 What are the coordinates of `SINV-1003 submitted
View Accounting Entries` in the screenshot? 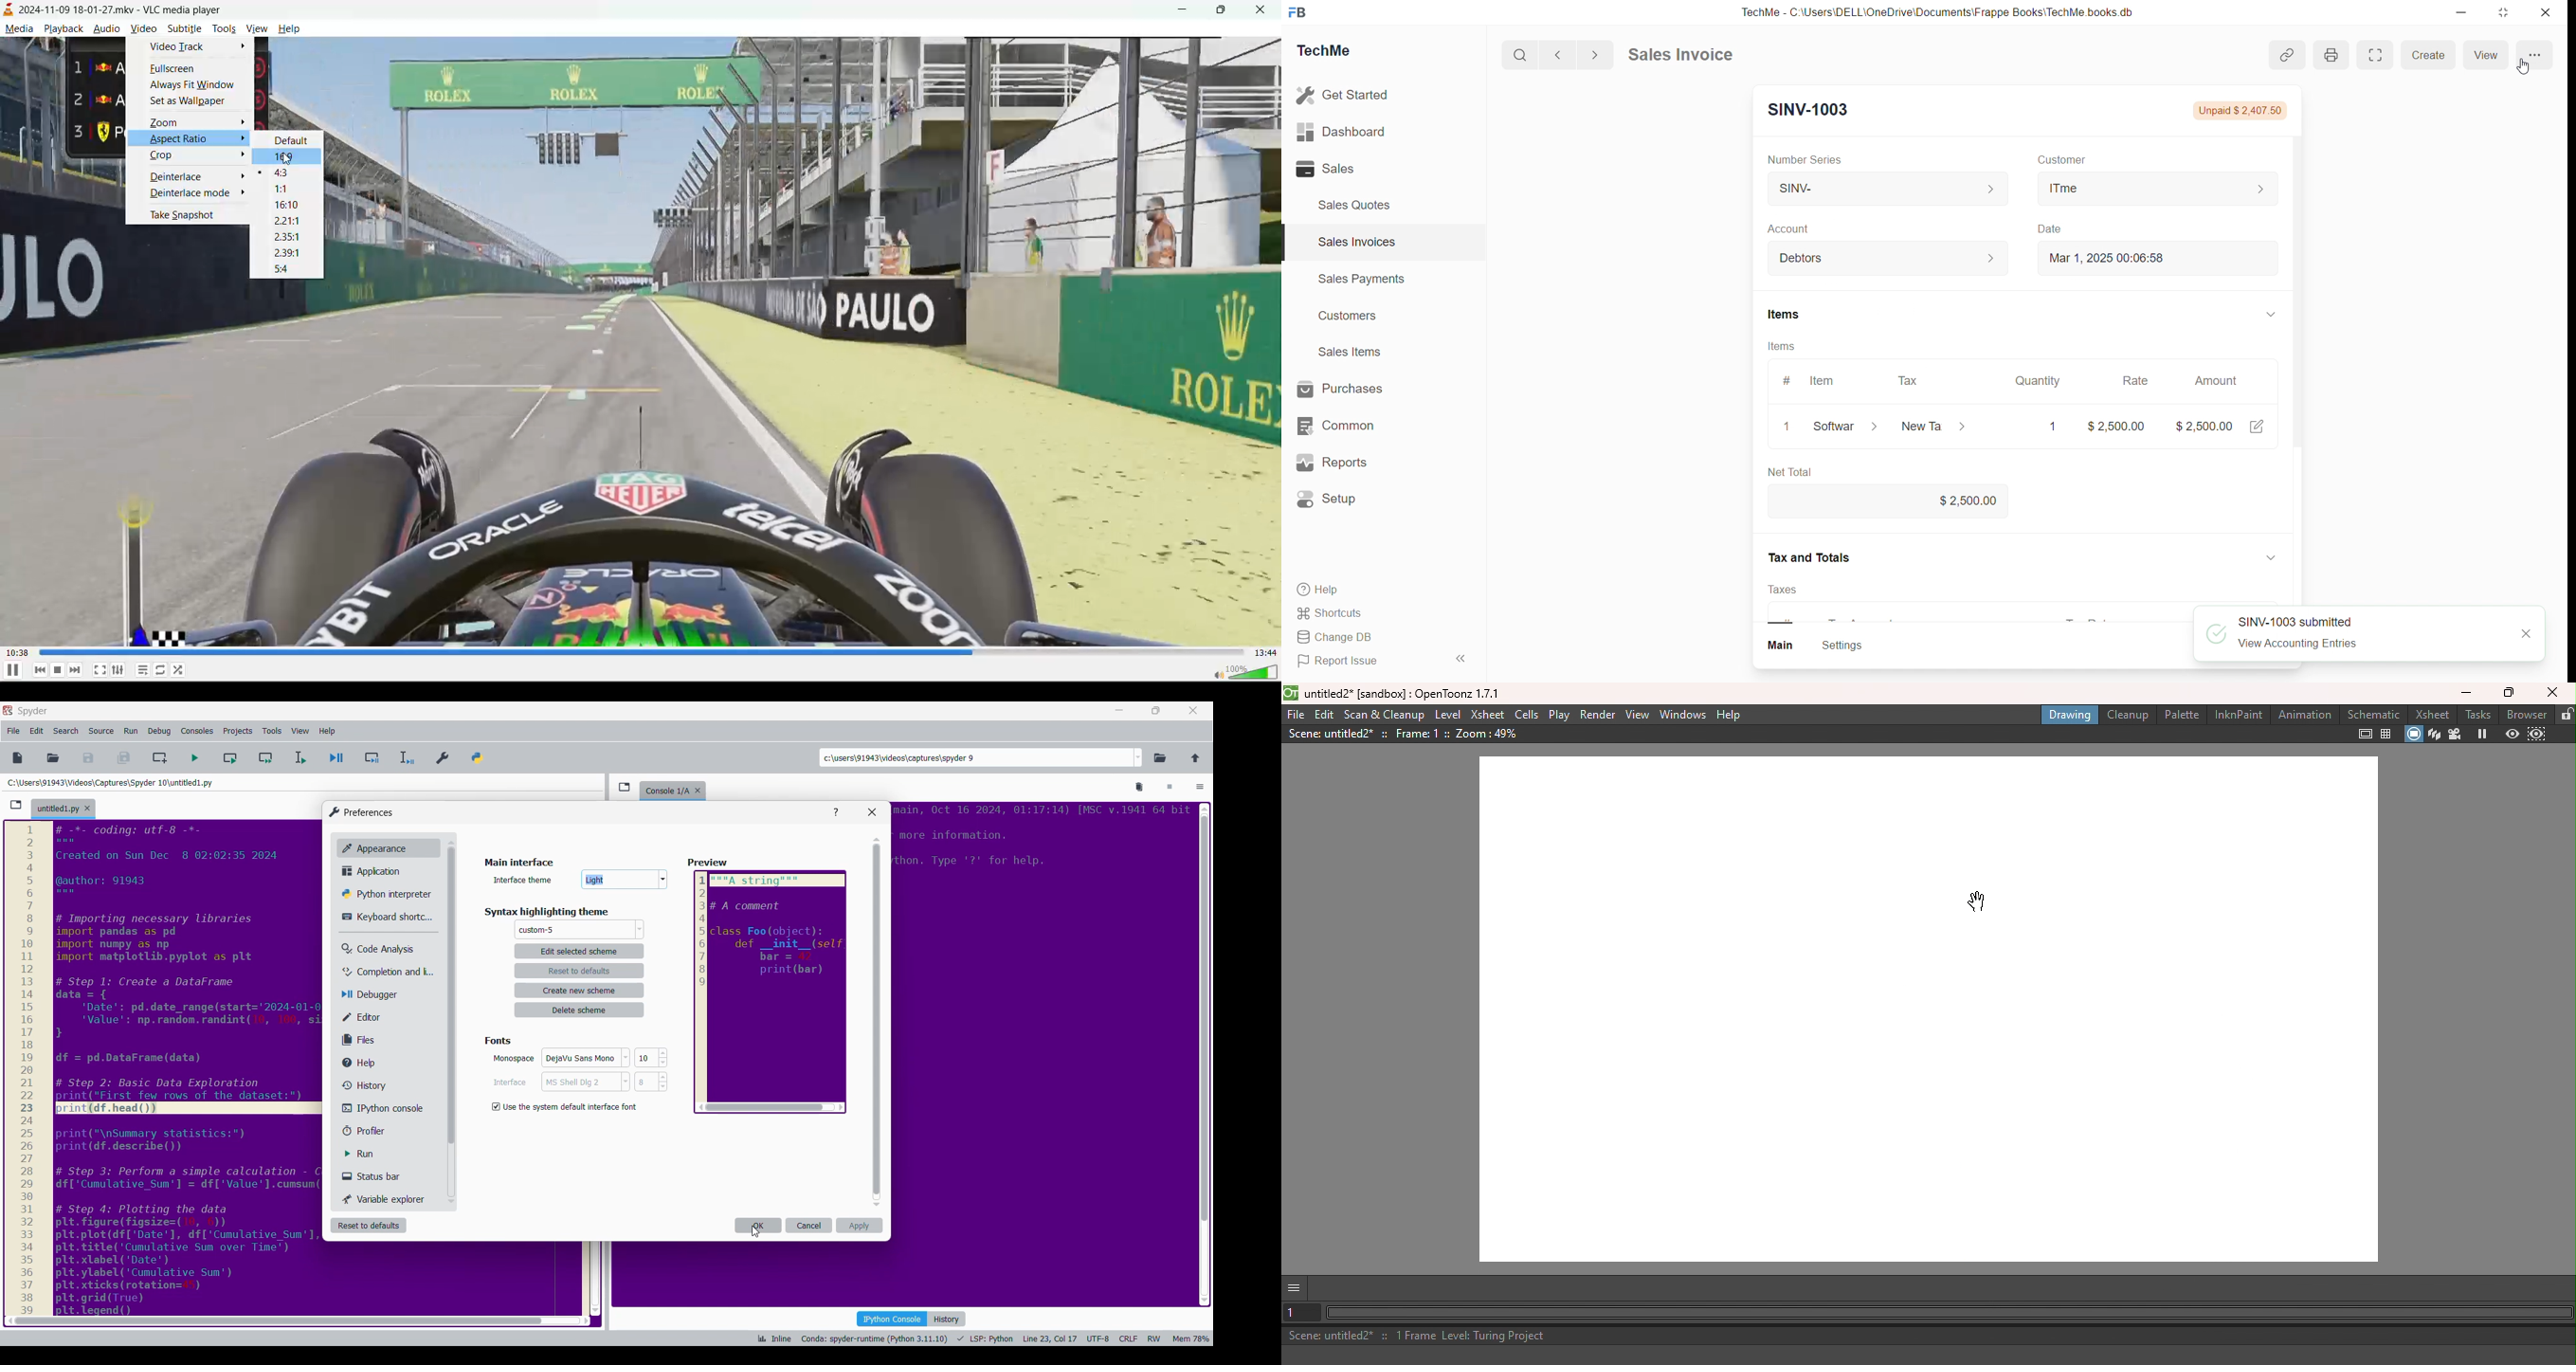 It's located at (2298, 636).